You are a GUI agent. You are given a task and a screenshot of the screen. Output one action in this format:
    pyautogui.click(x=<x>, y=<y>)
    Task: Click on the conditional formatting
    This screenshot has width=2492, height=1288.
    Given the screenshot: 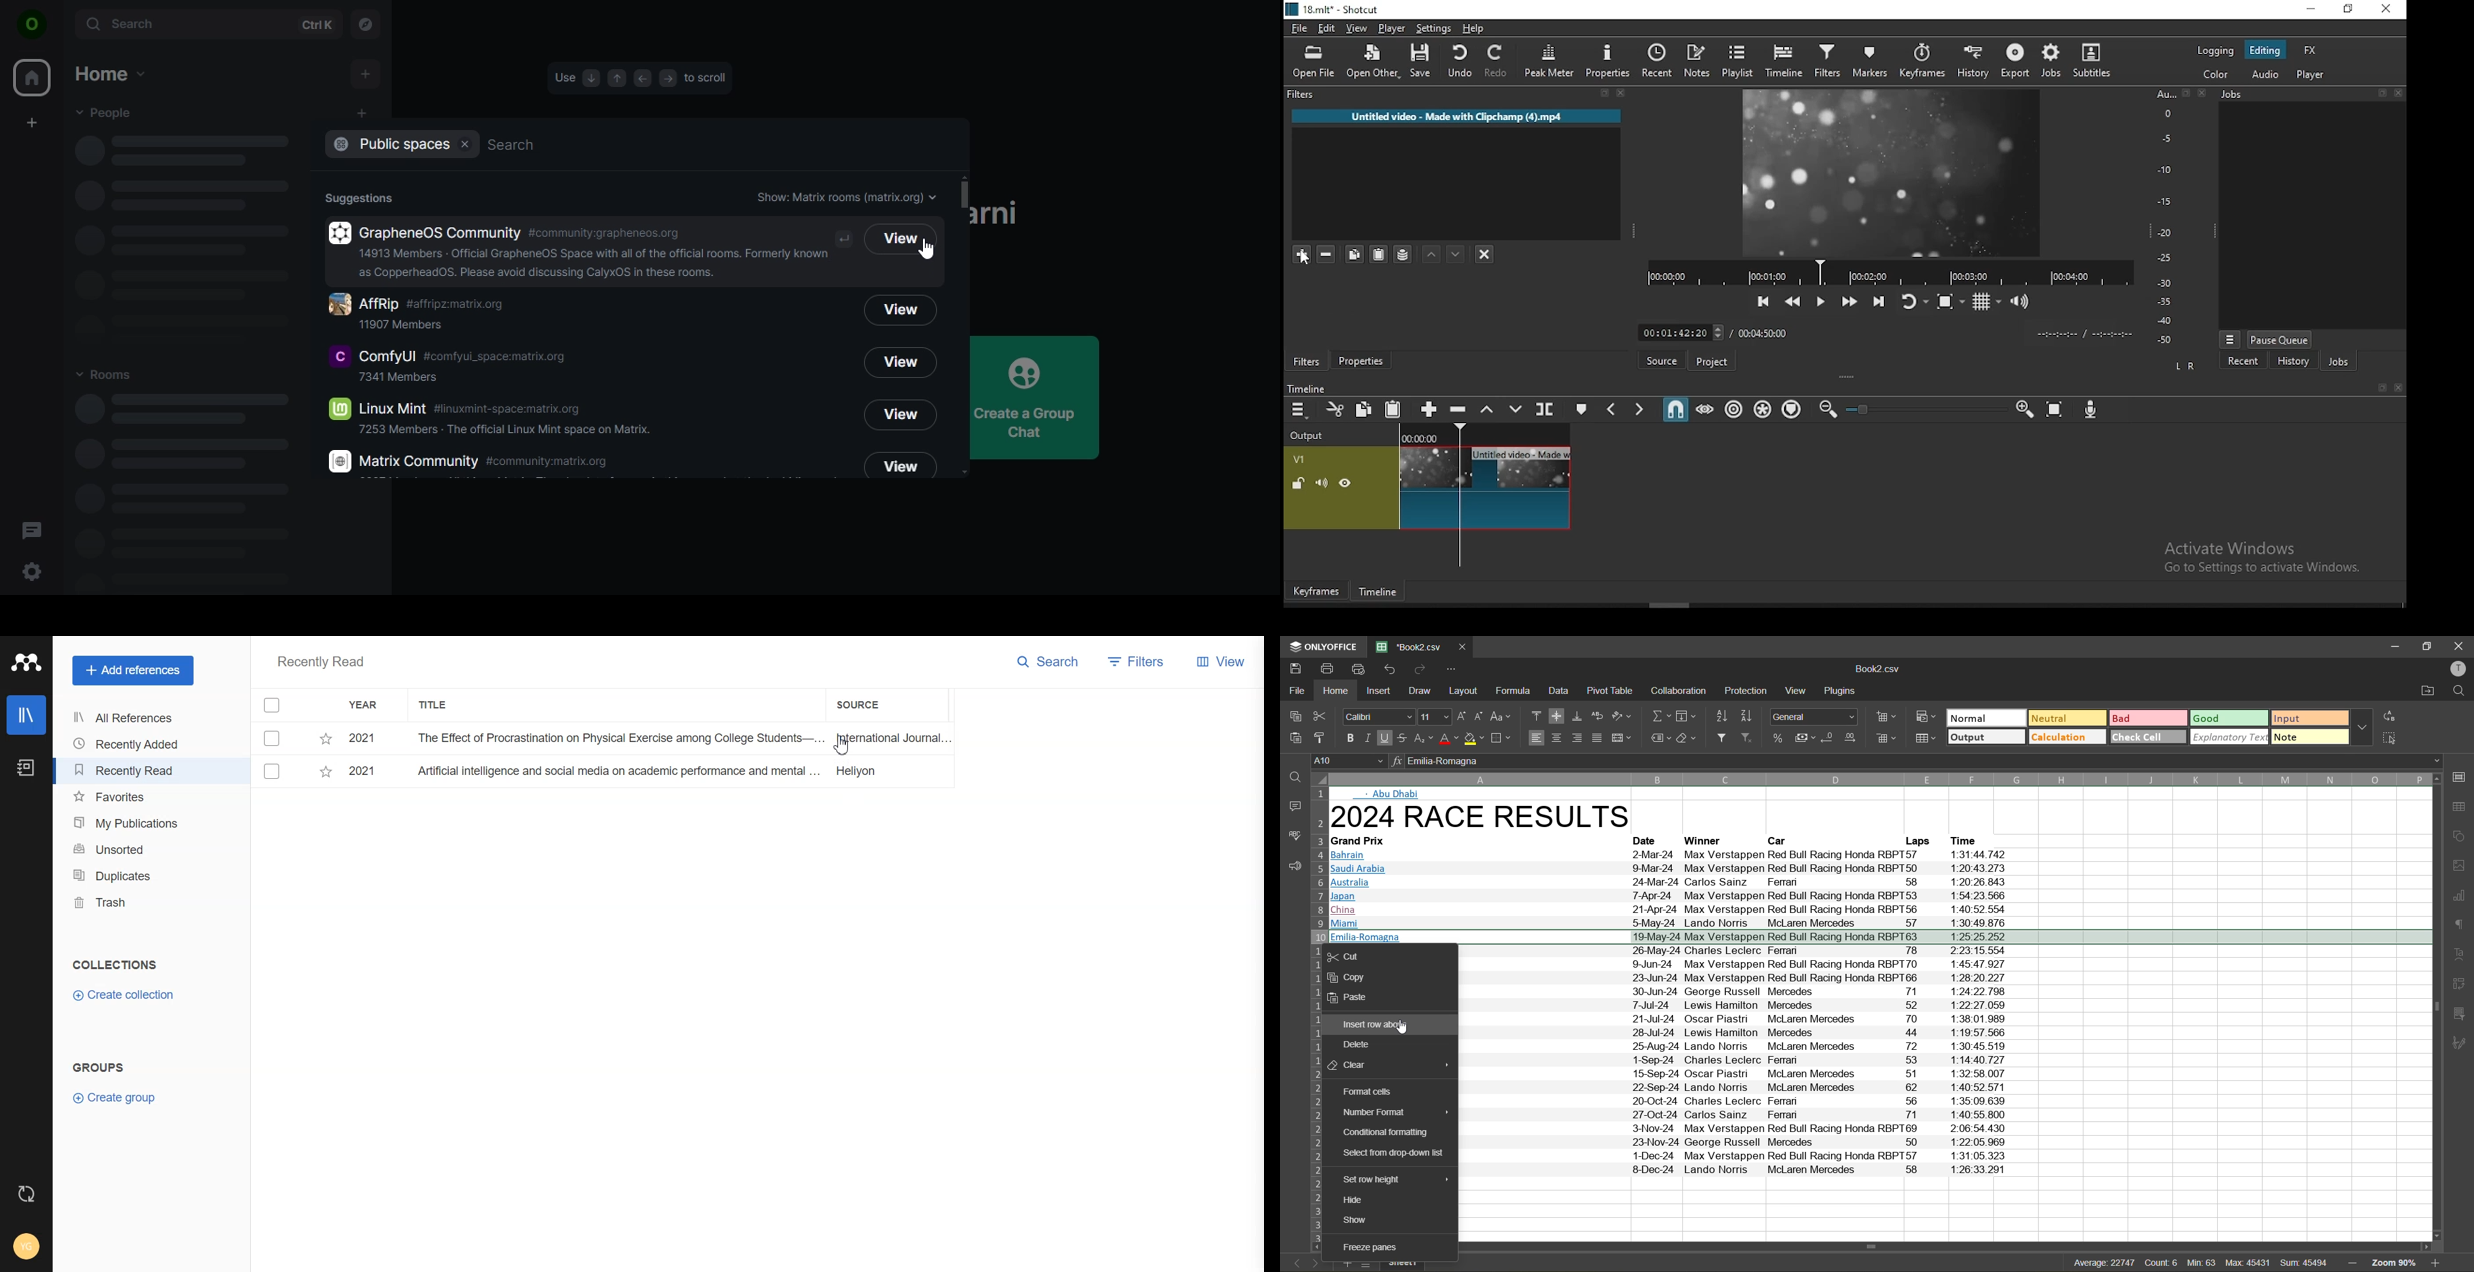 What is the action you would take?
    pyautogui.click(x=1926, y=718)
    